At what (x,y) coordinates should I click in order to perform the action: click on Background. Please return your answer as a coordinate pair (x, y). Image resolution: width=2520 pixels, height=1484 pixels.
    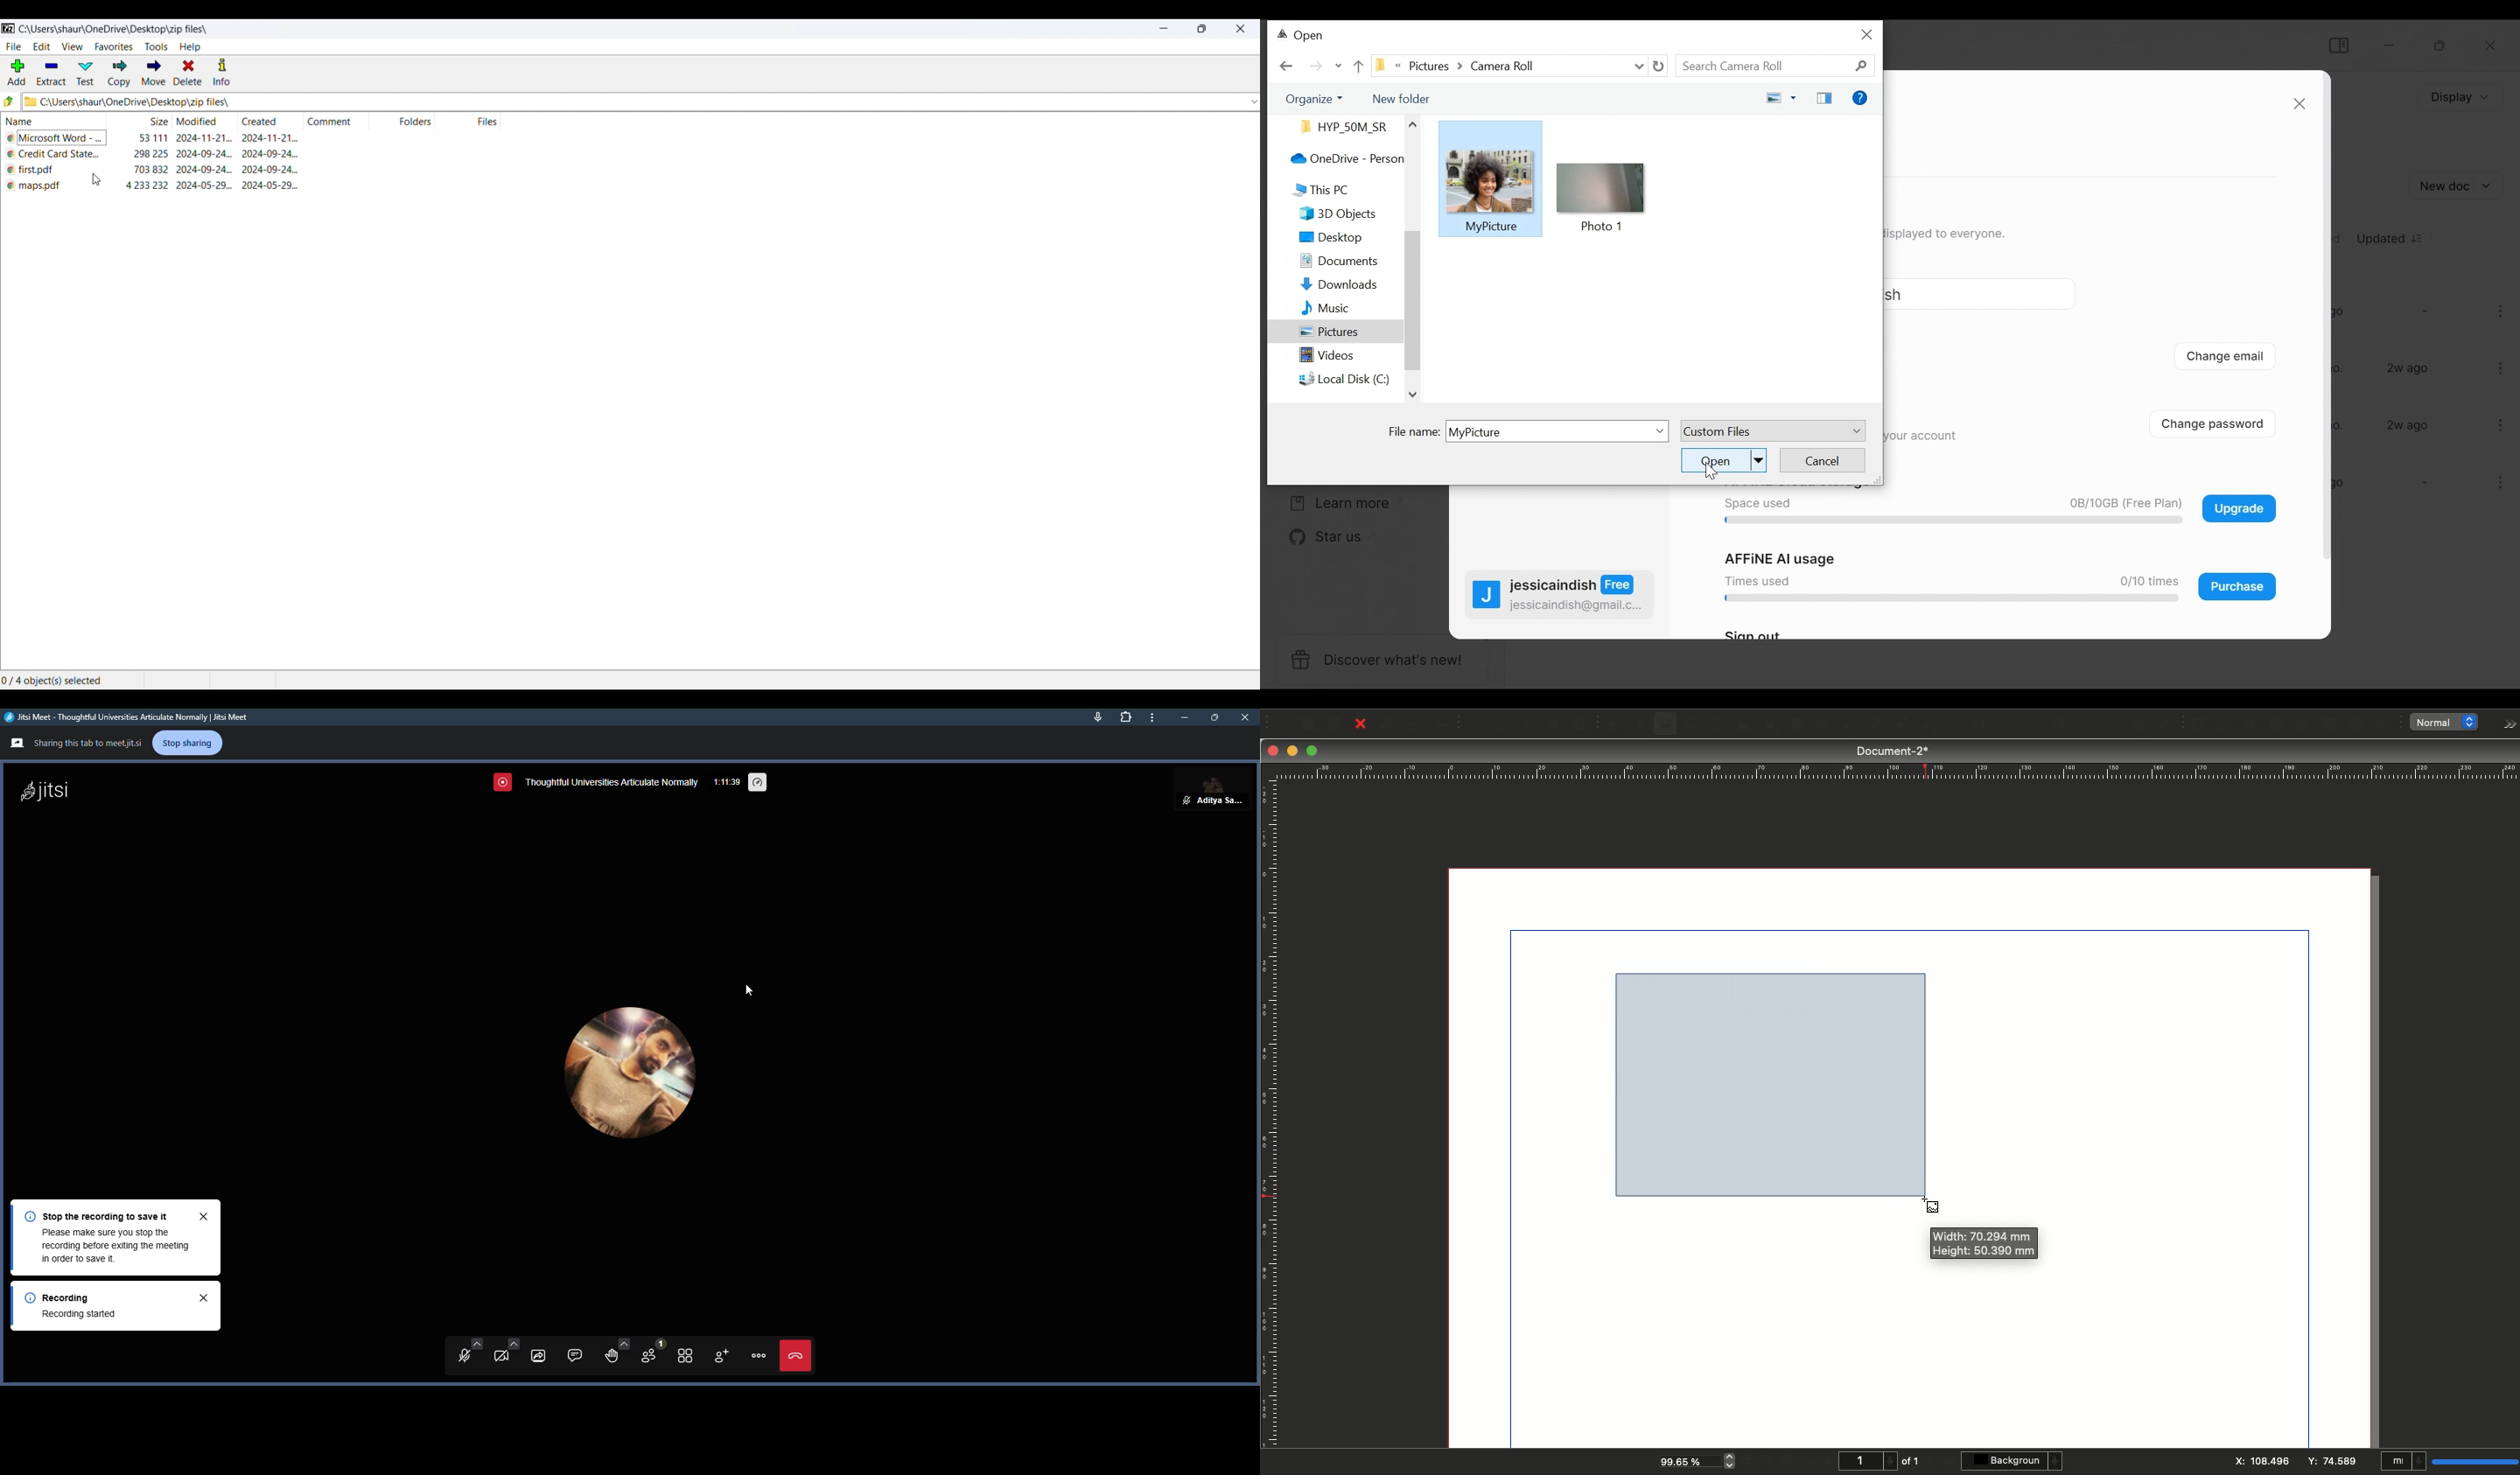
    Looking at the image, I should click on (2014, 1461).